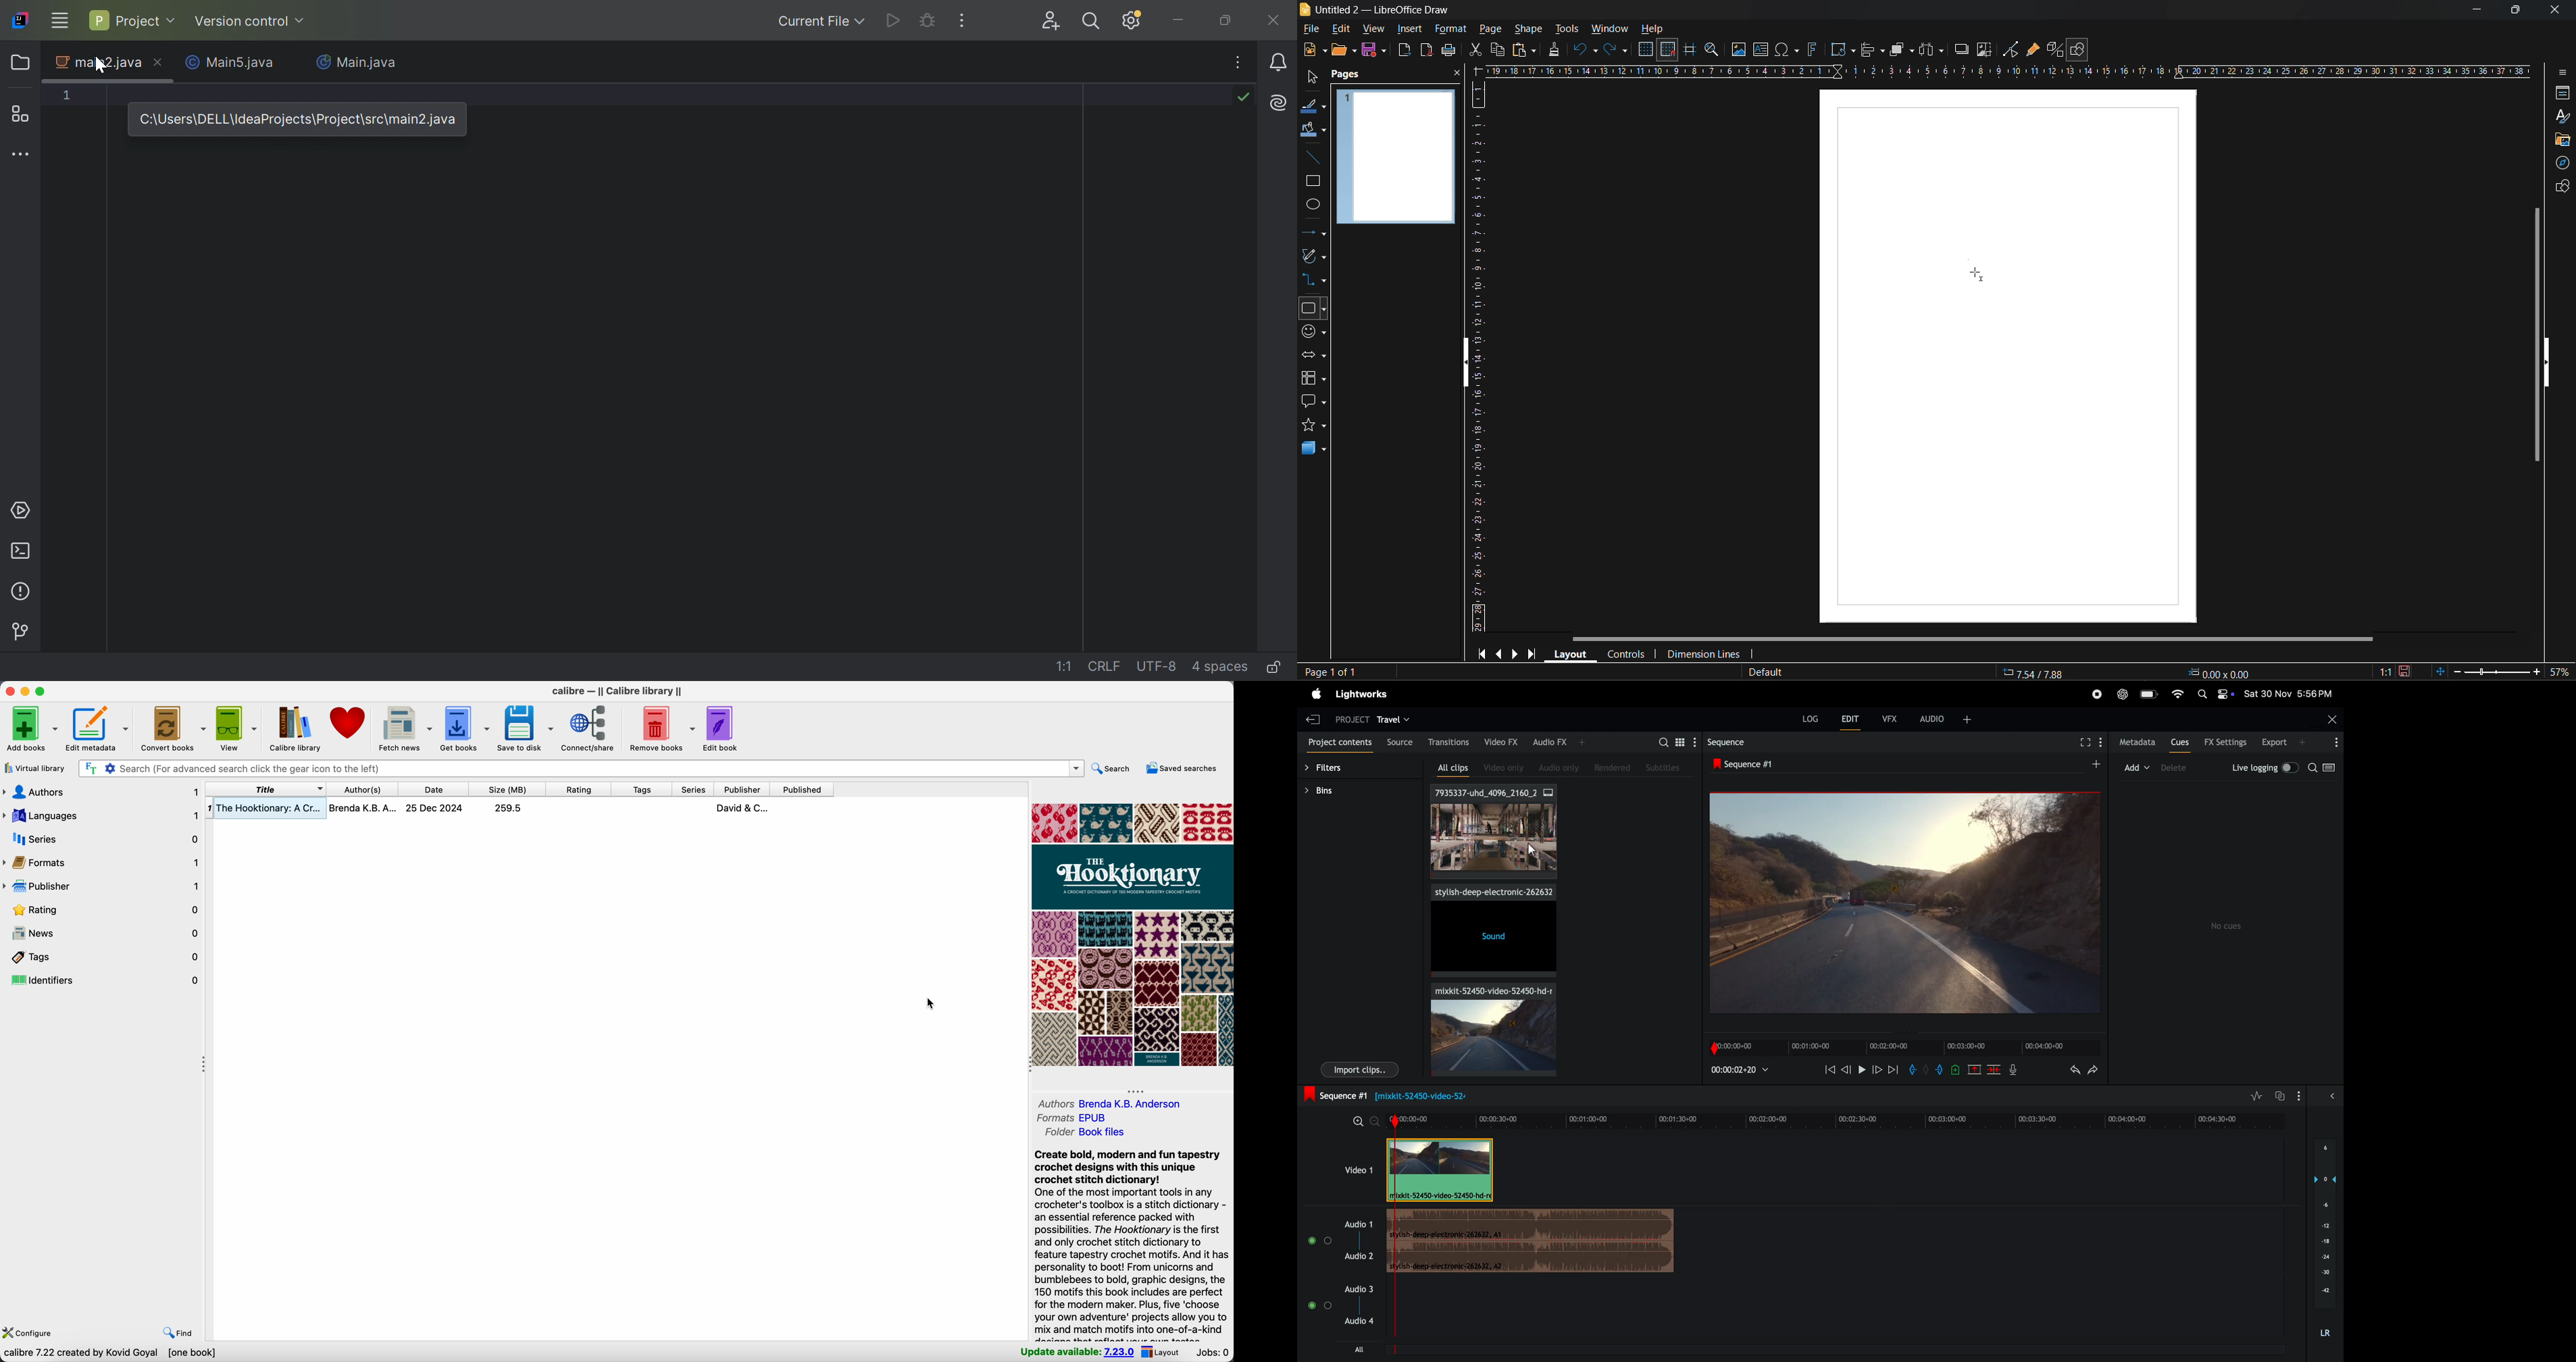  What do you see at coordinates (2547, 363) in the screenshot?
I see `hide` at bounding box center [2547, 363].